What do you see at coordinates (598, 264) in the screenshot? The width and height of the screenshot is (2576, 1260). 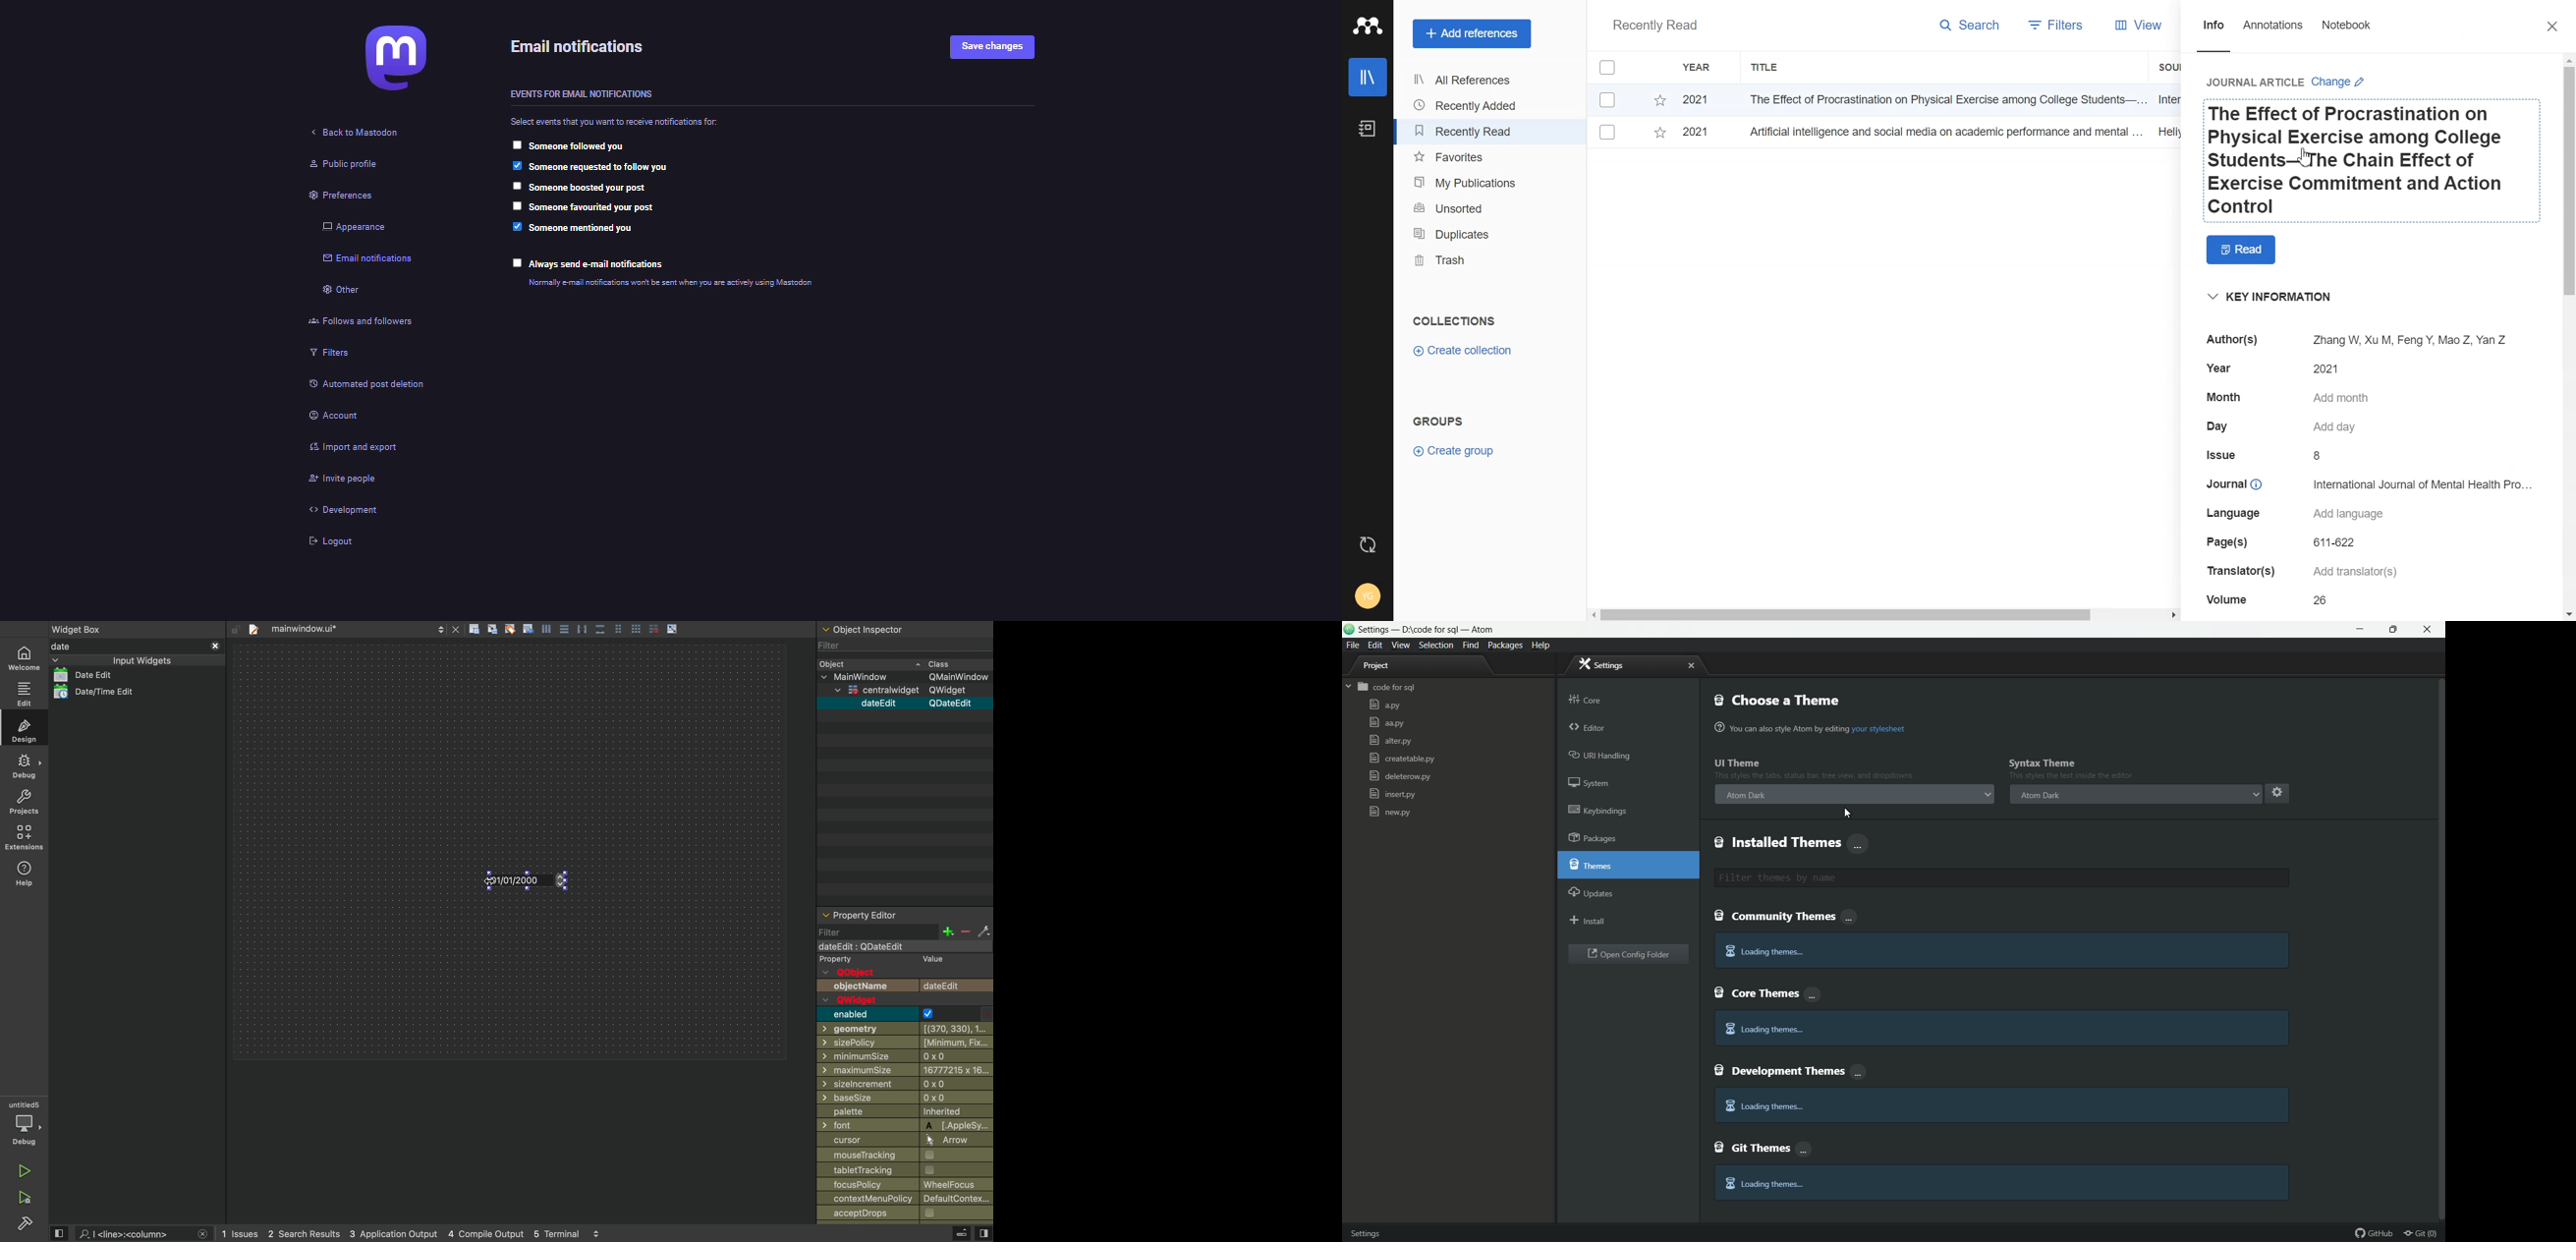 I see `always send email notifications` at bounding box center [598, 264].